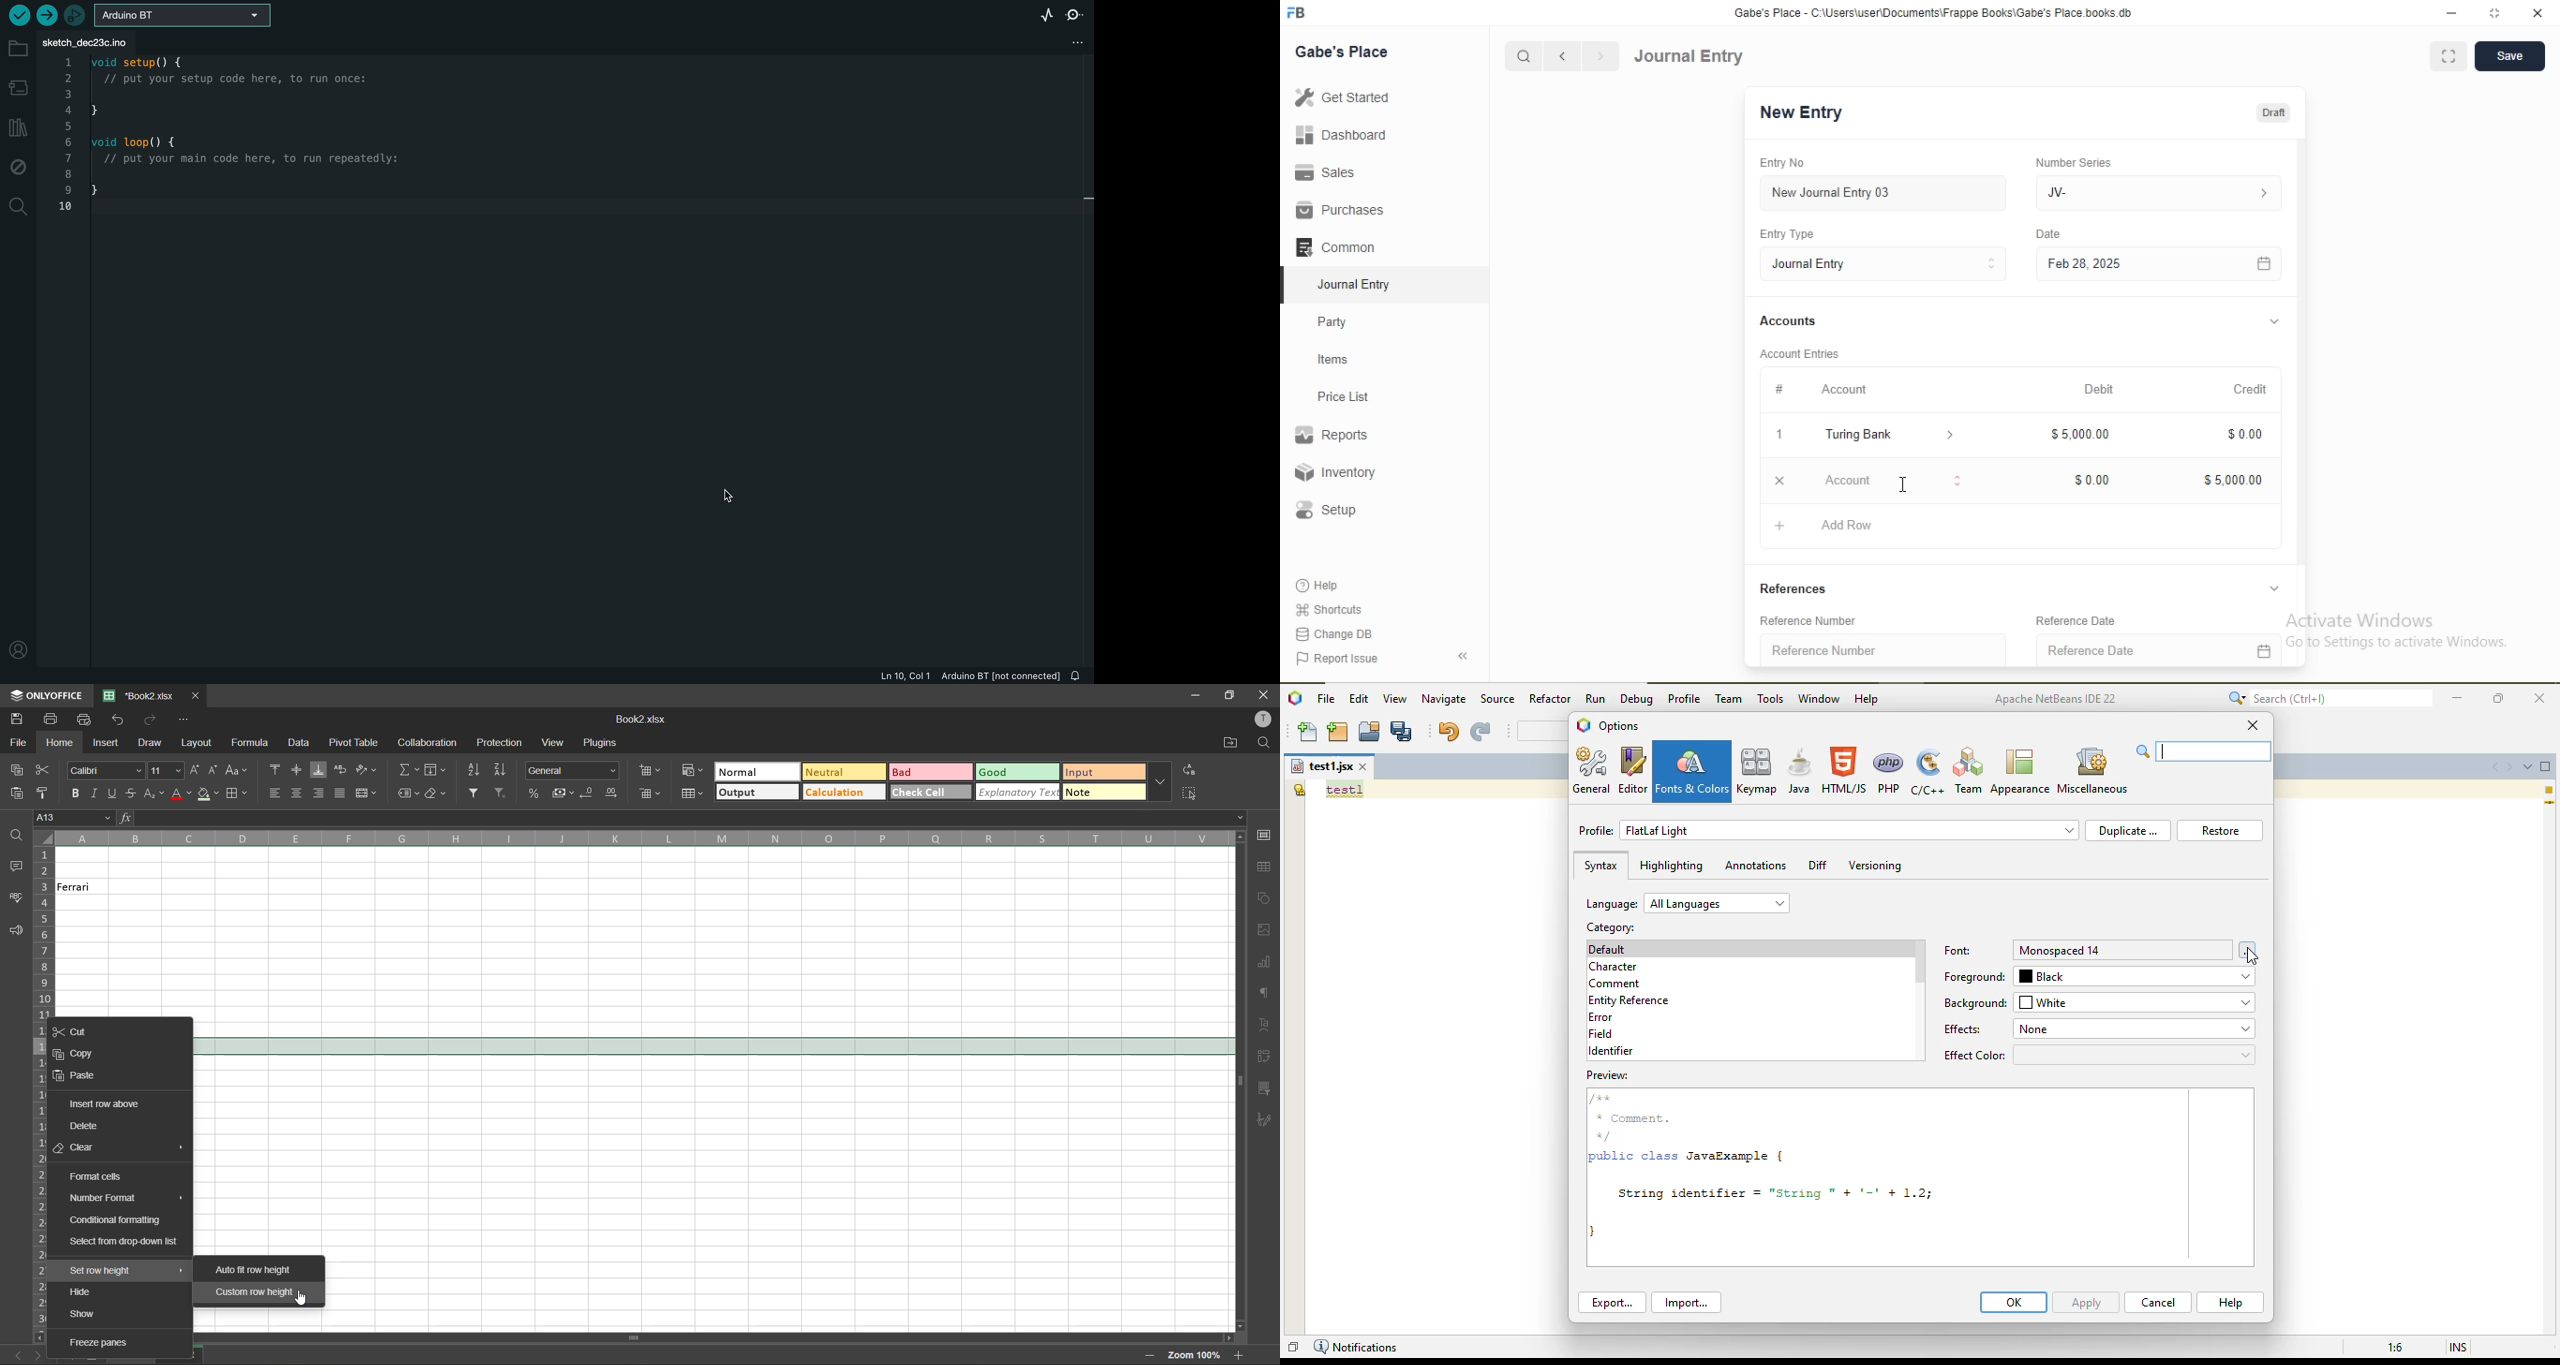  I want to click on Calendar, so click(2264, 265).